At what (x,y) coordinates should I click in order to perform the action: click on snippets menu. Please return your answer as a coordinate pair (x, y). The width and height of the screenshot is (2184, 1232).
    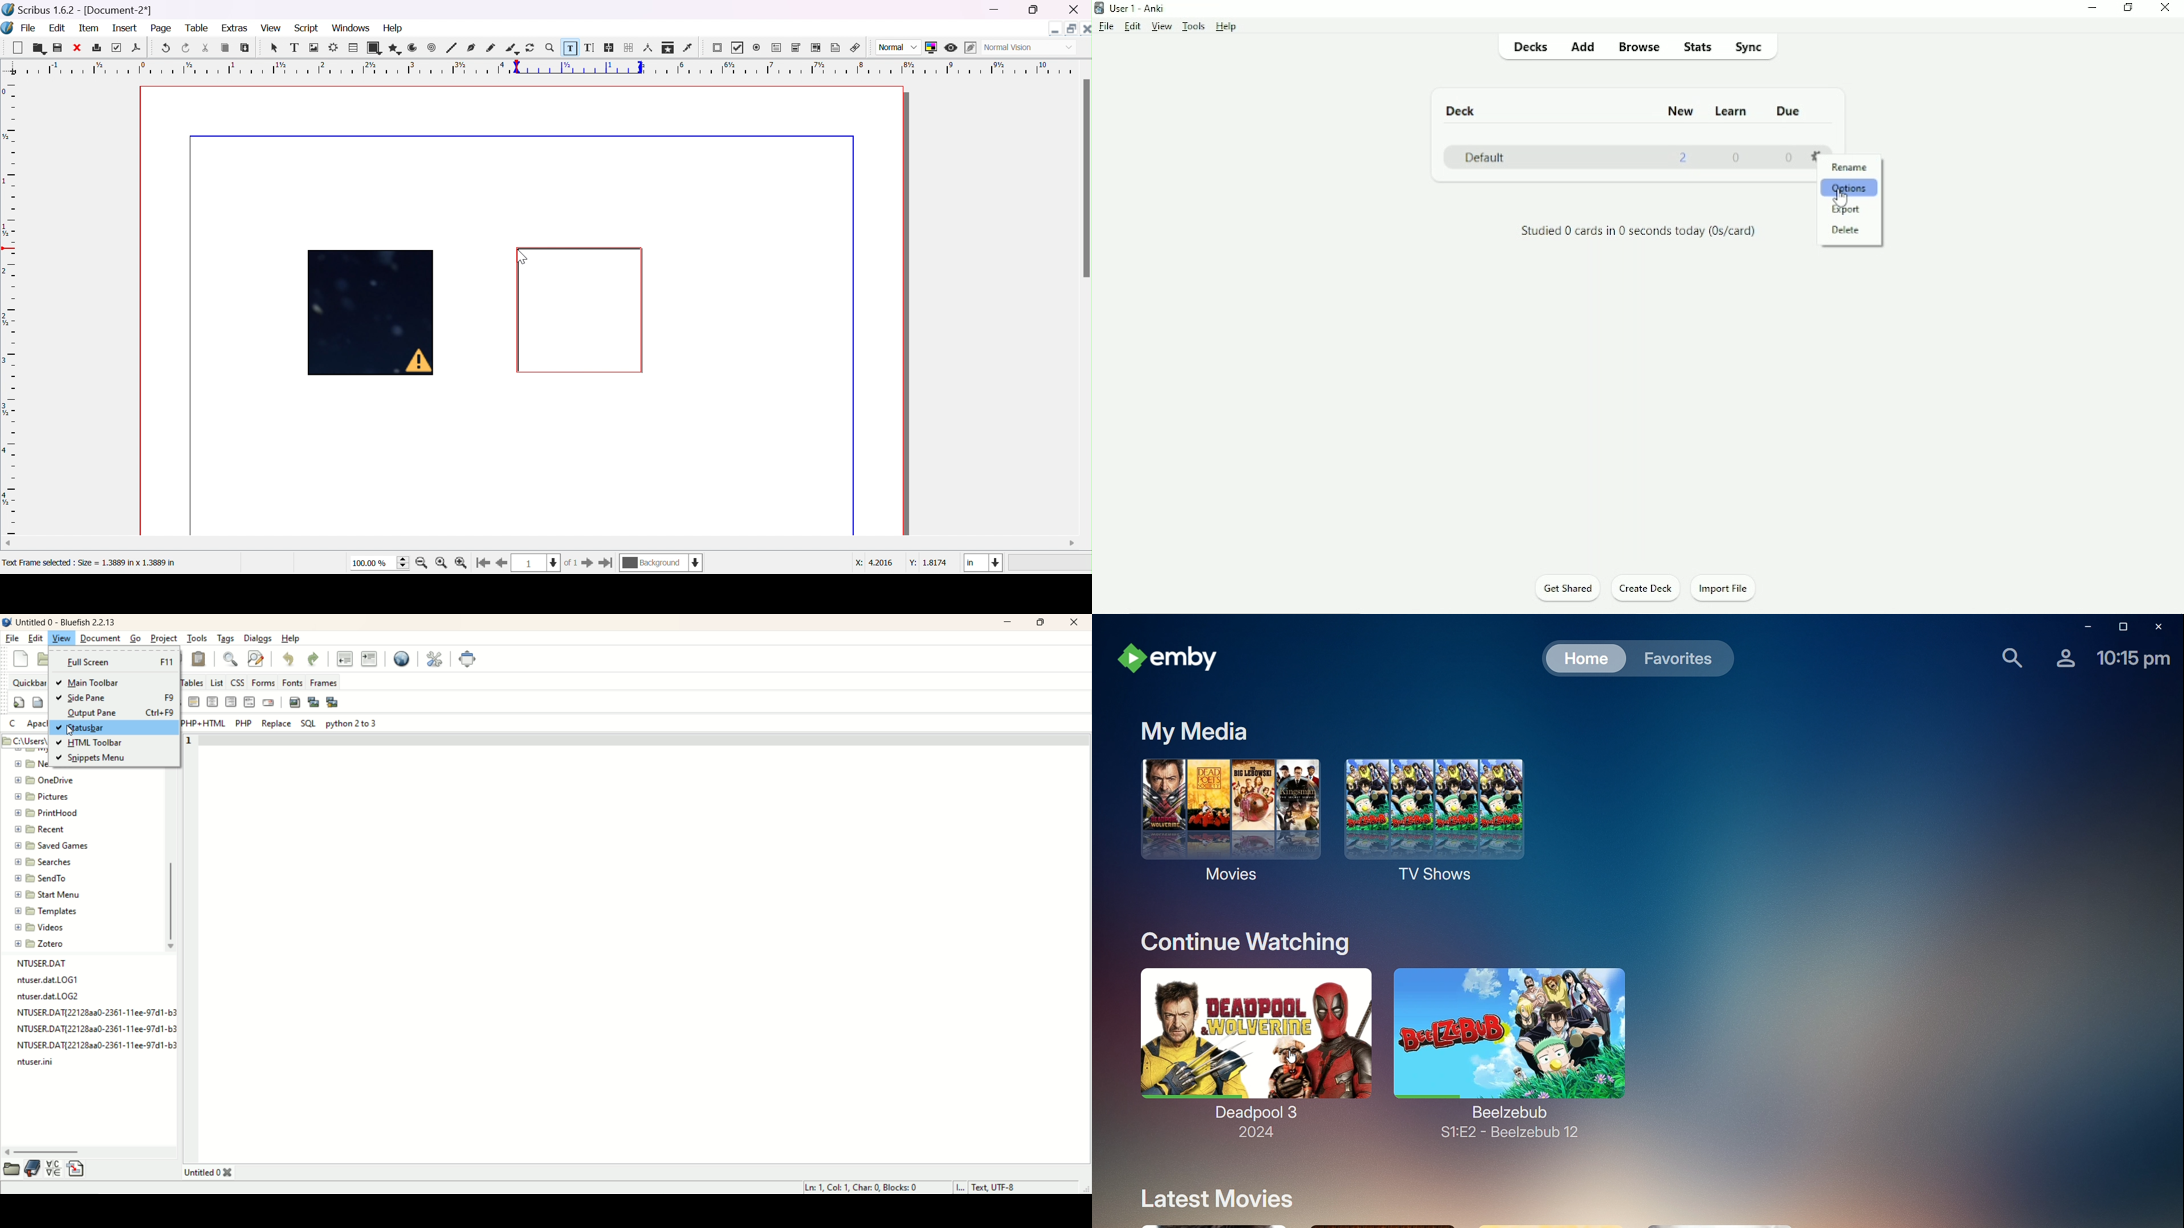
    Looking at the image, I should click on (94, 760).